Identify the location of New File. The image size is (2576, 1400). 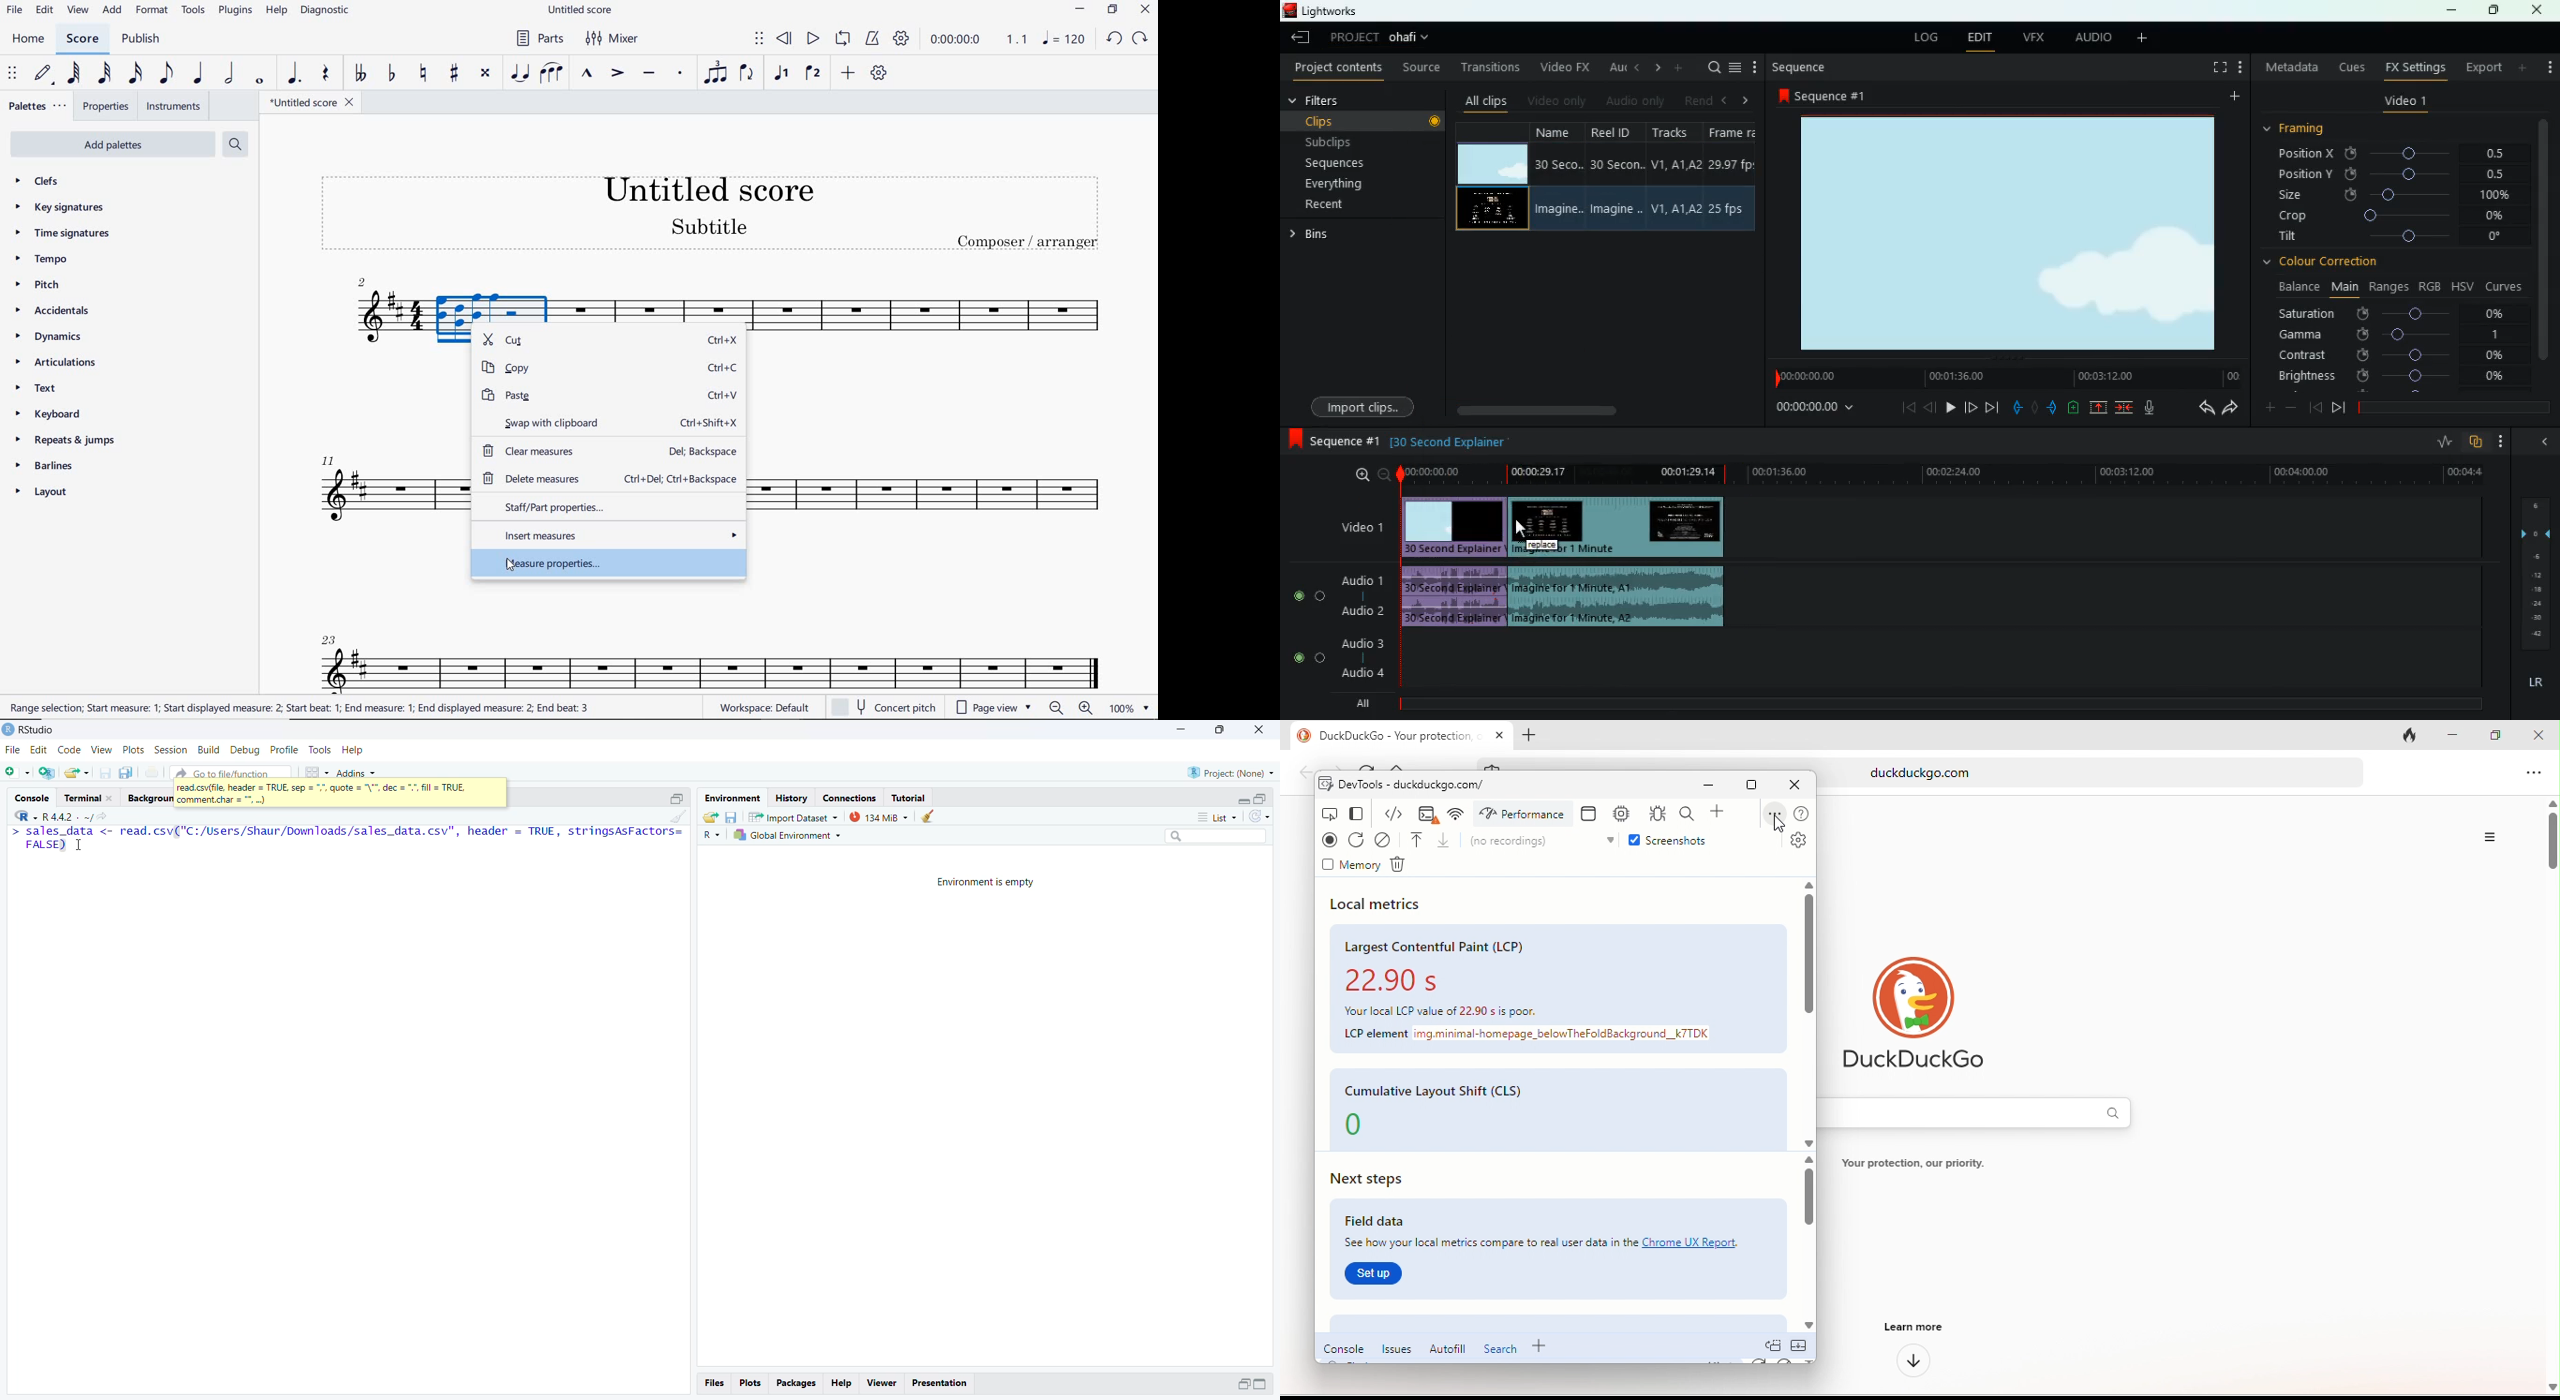
(16, 771).